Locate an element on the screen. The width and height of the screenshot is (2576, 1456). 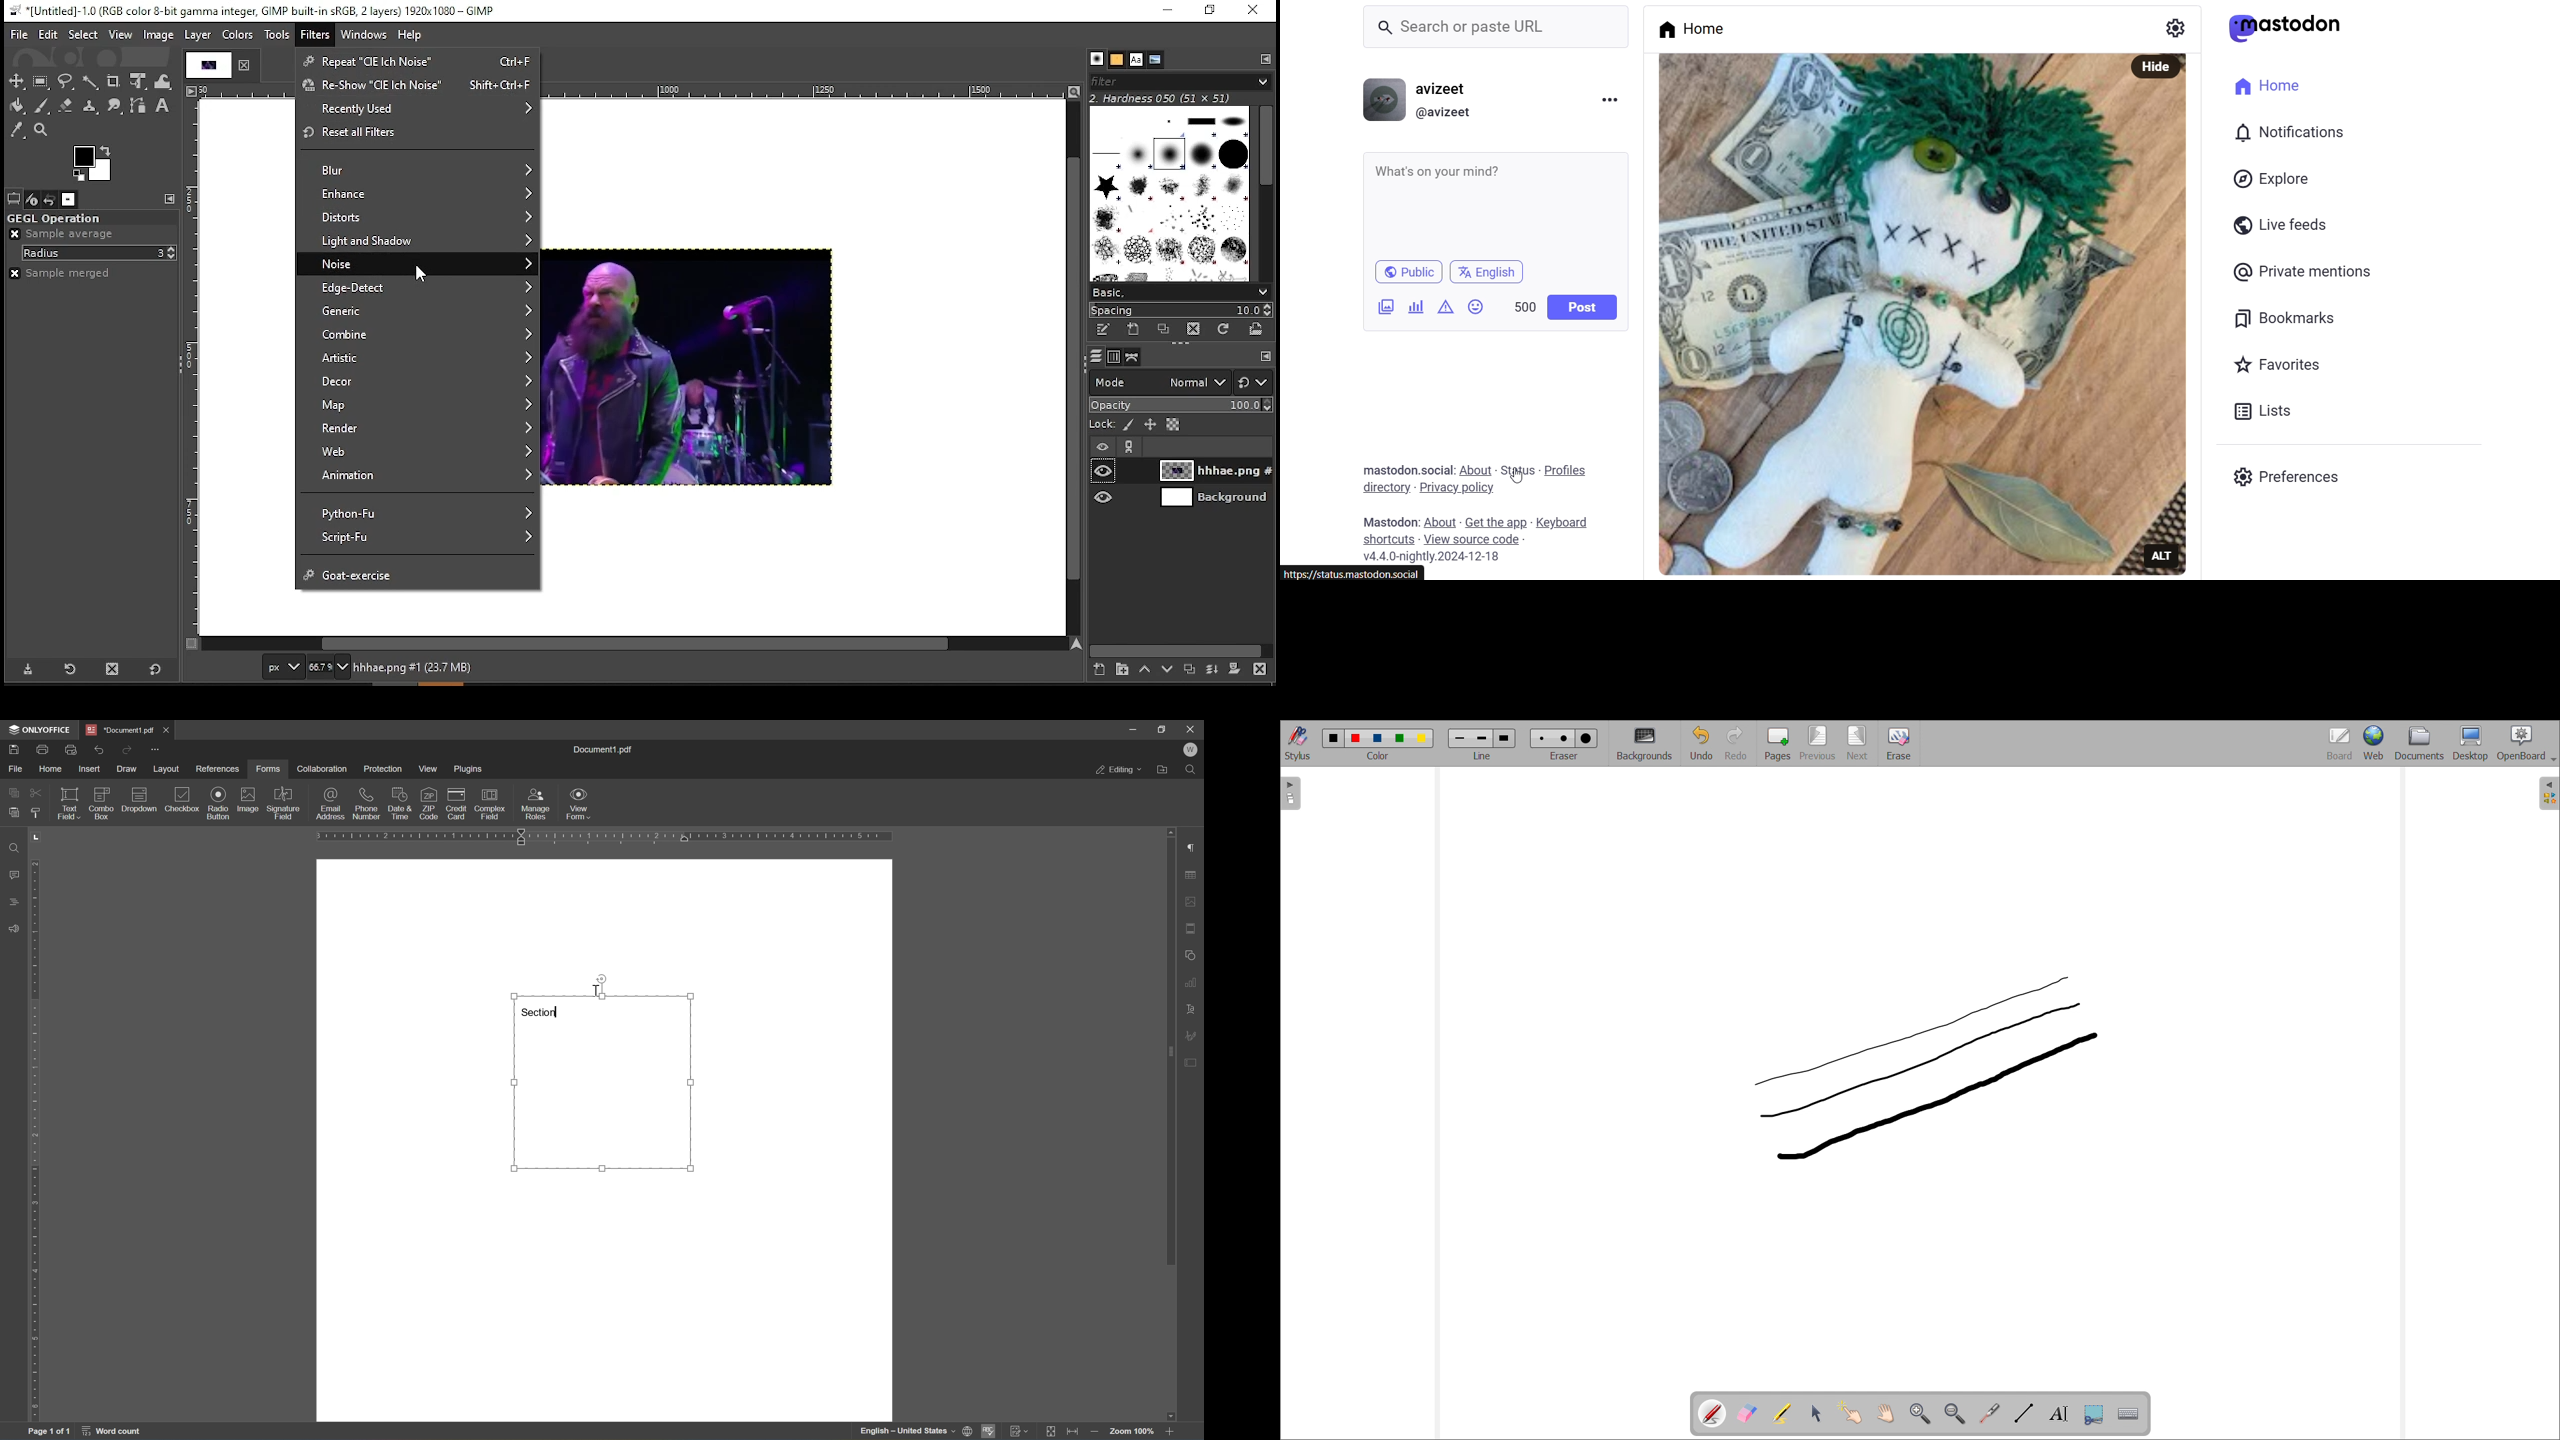
tab is located at coordinates (206, 65).